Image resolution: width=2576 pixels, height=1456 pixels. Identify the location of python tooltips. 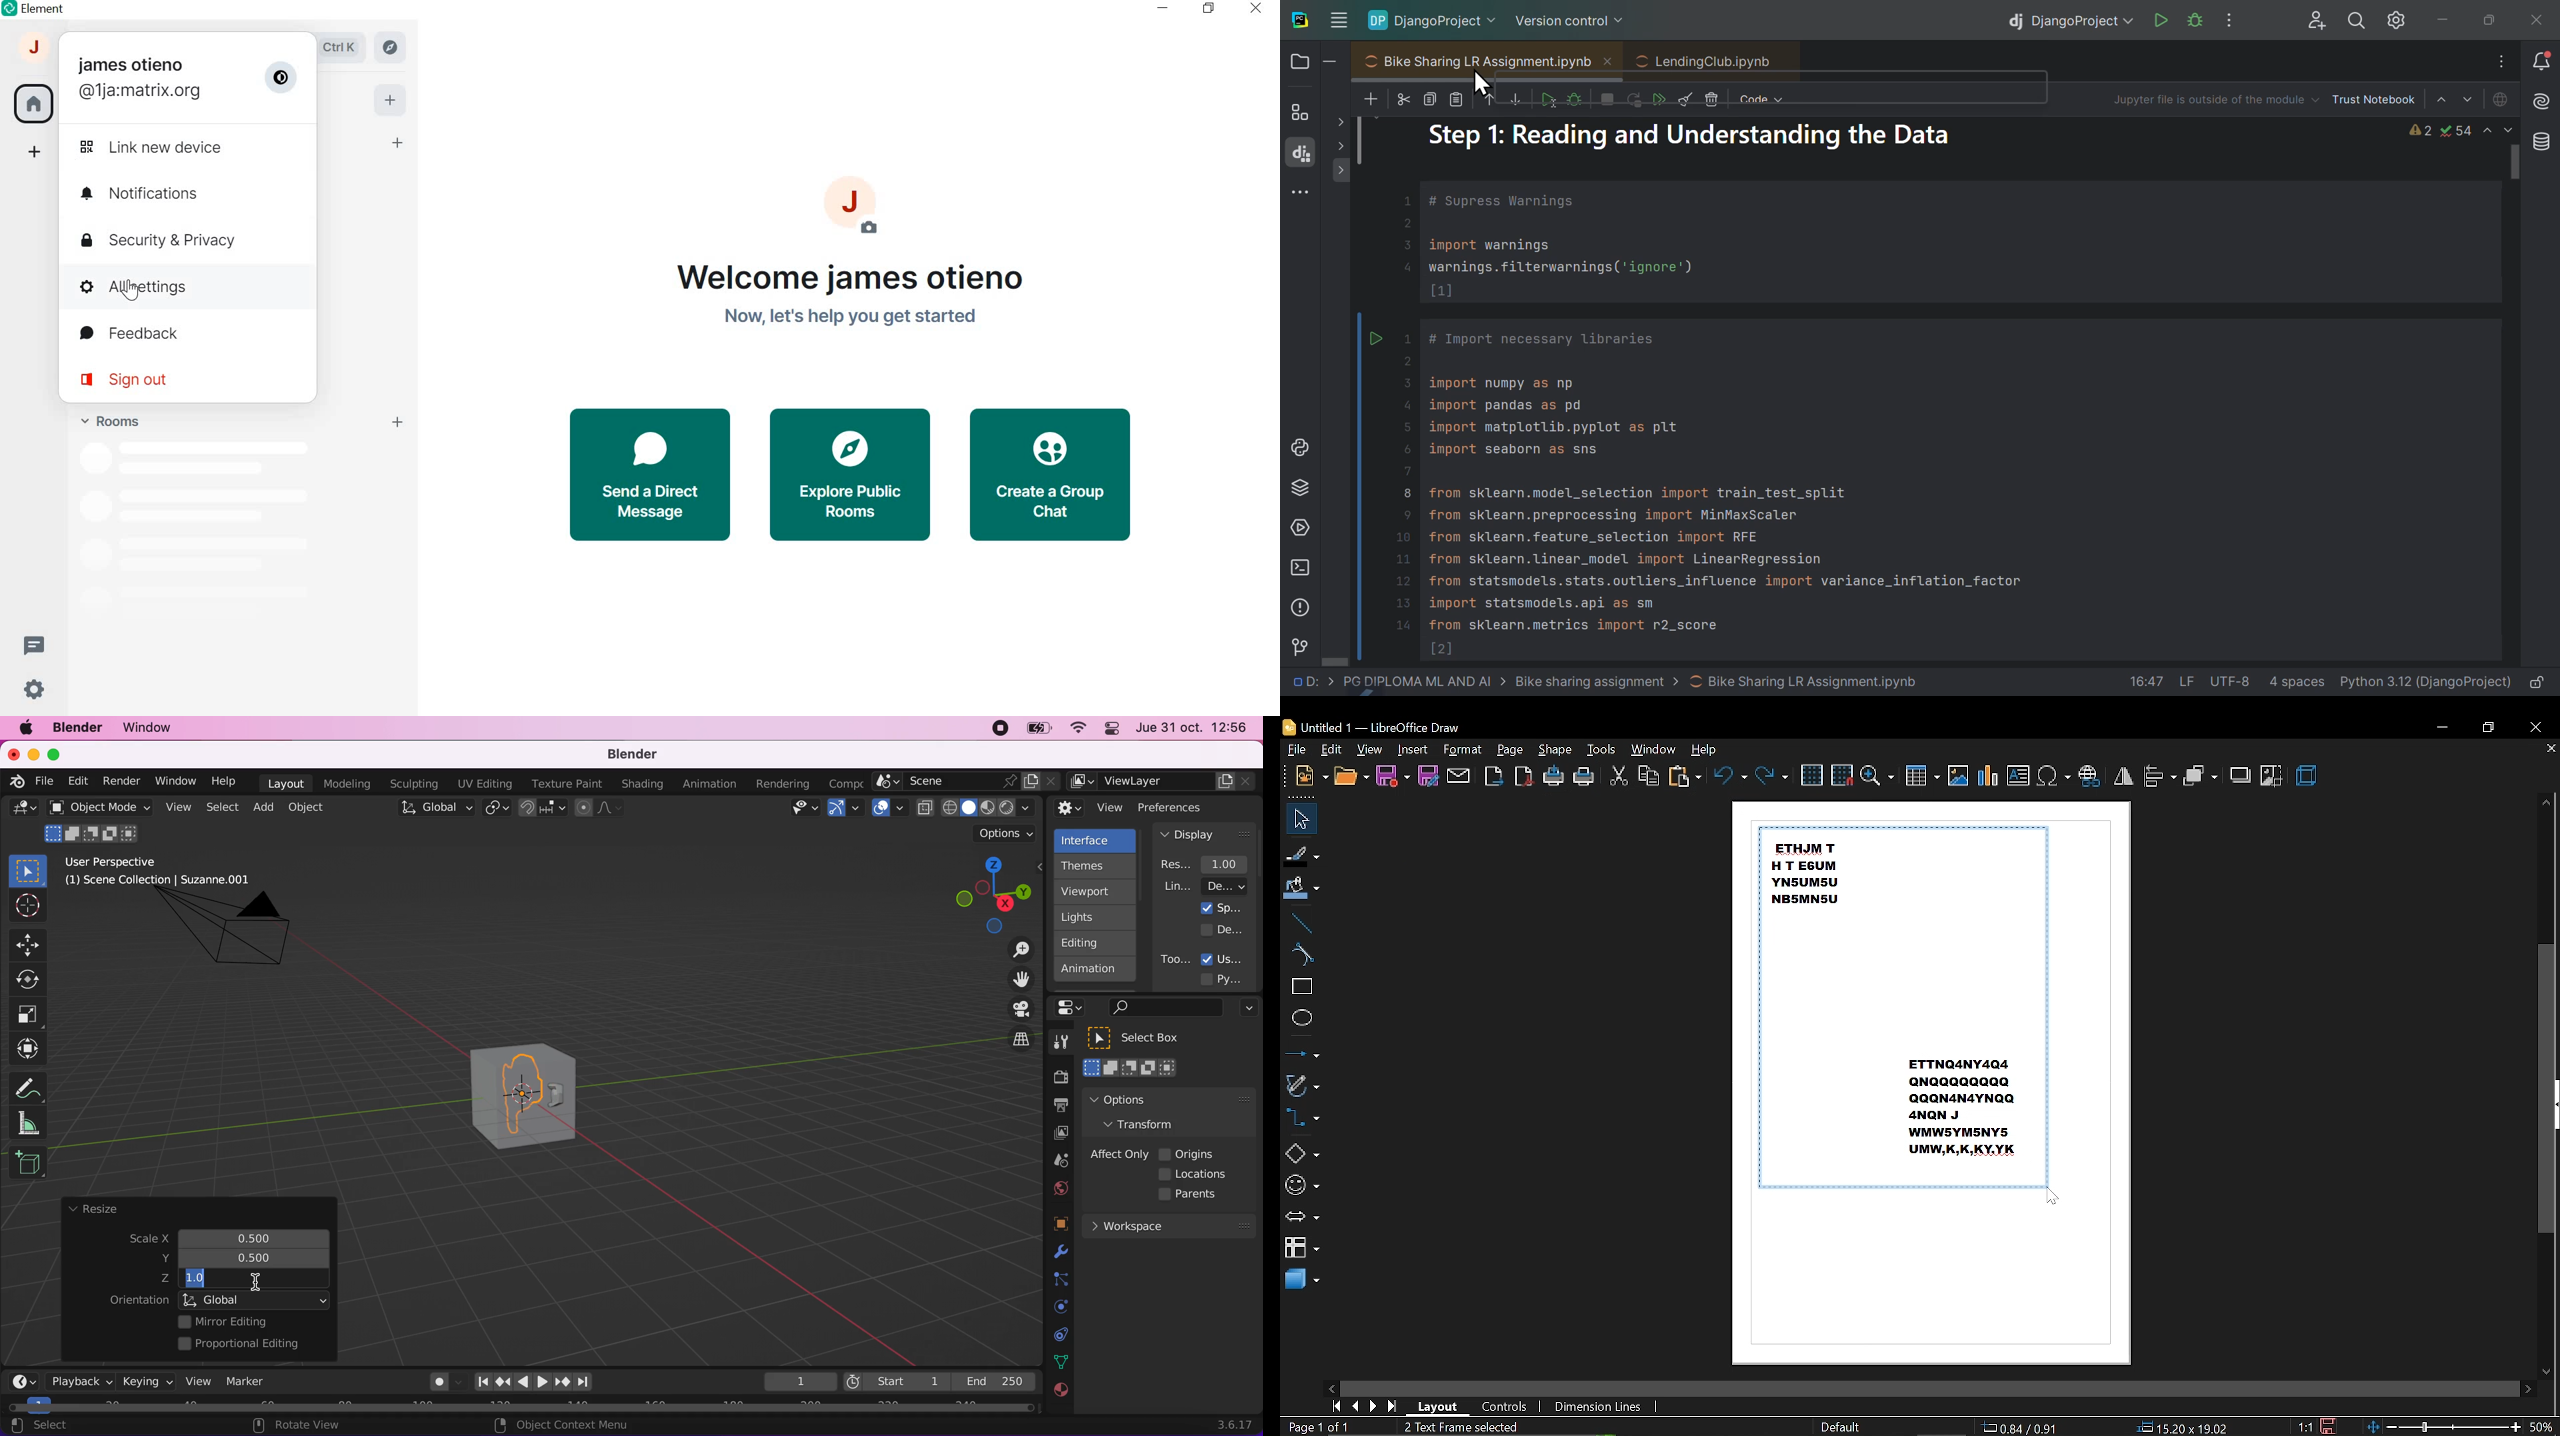
(1233, 978).